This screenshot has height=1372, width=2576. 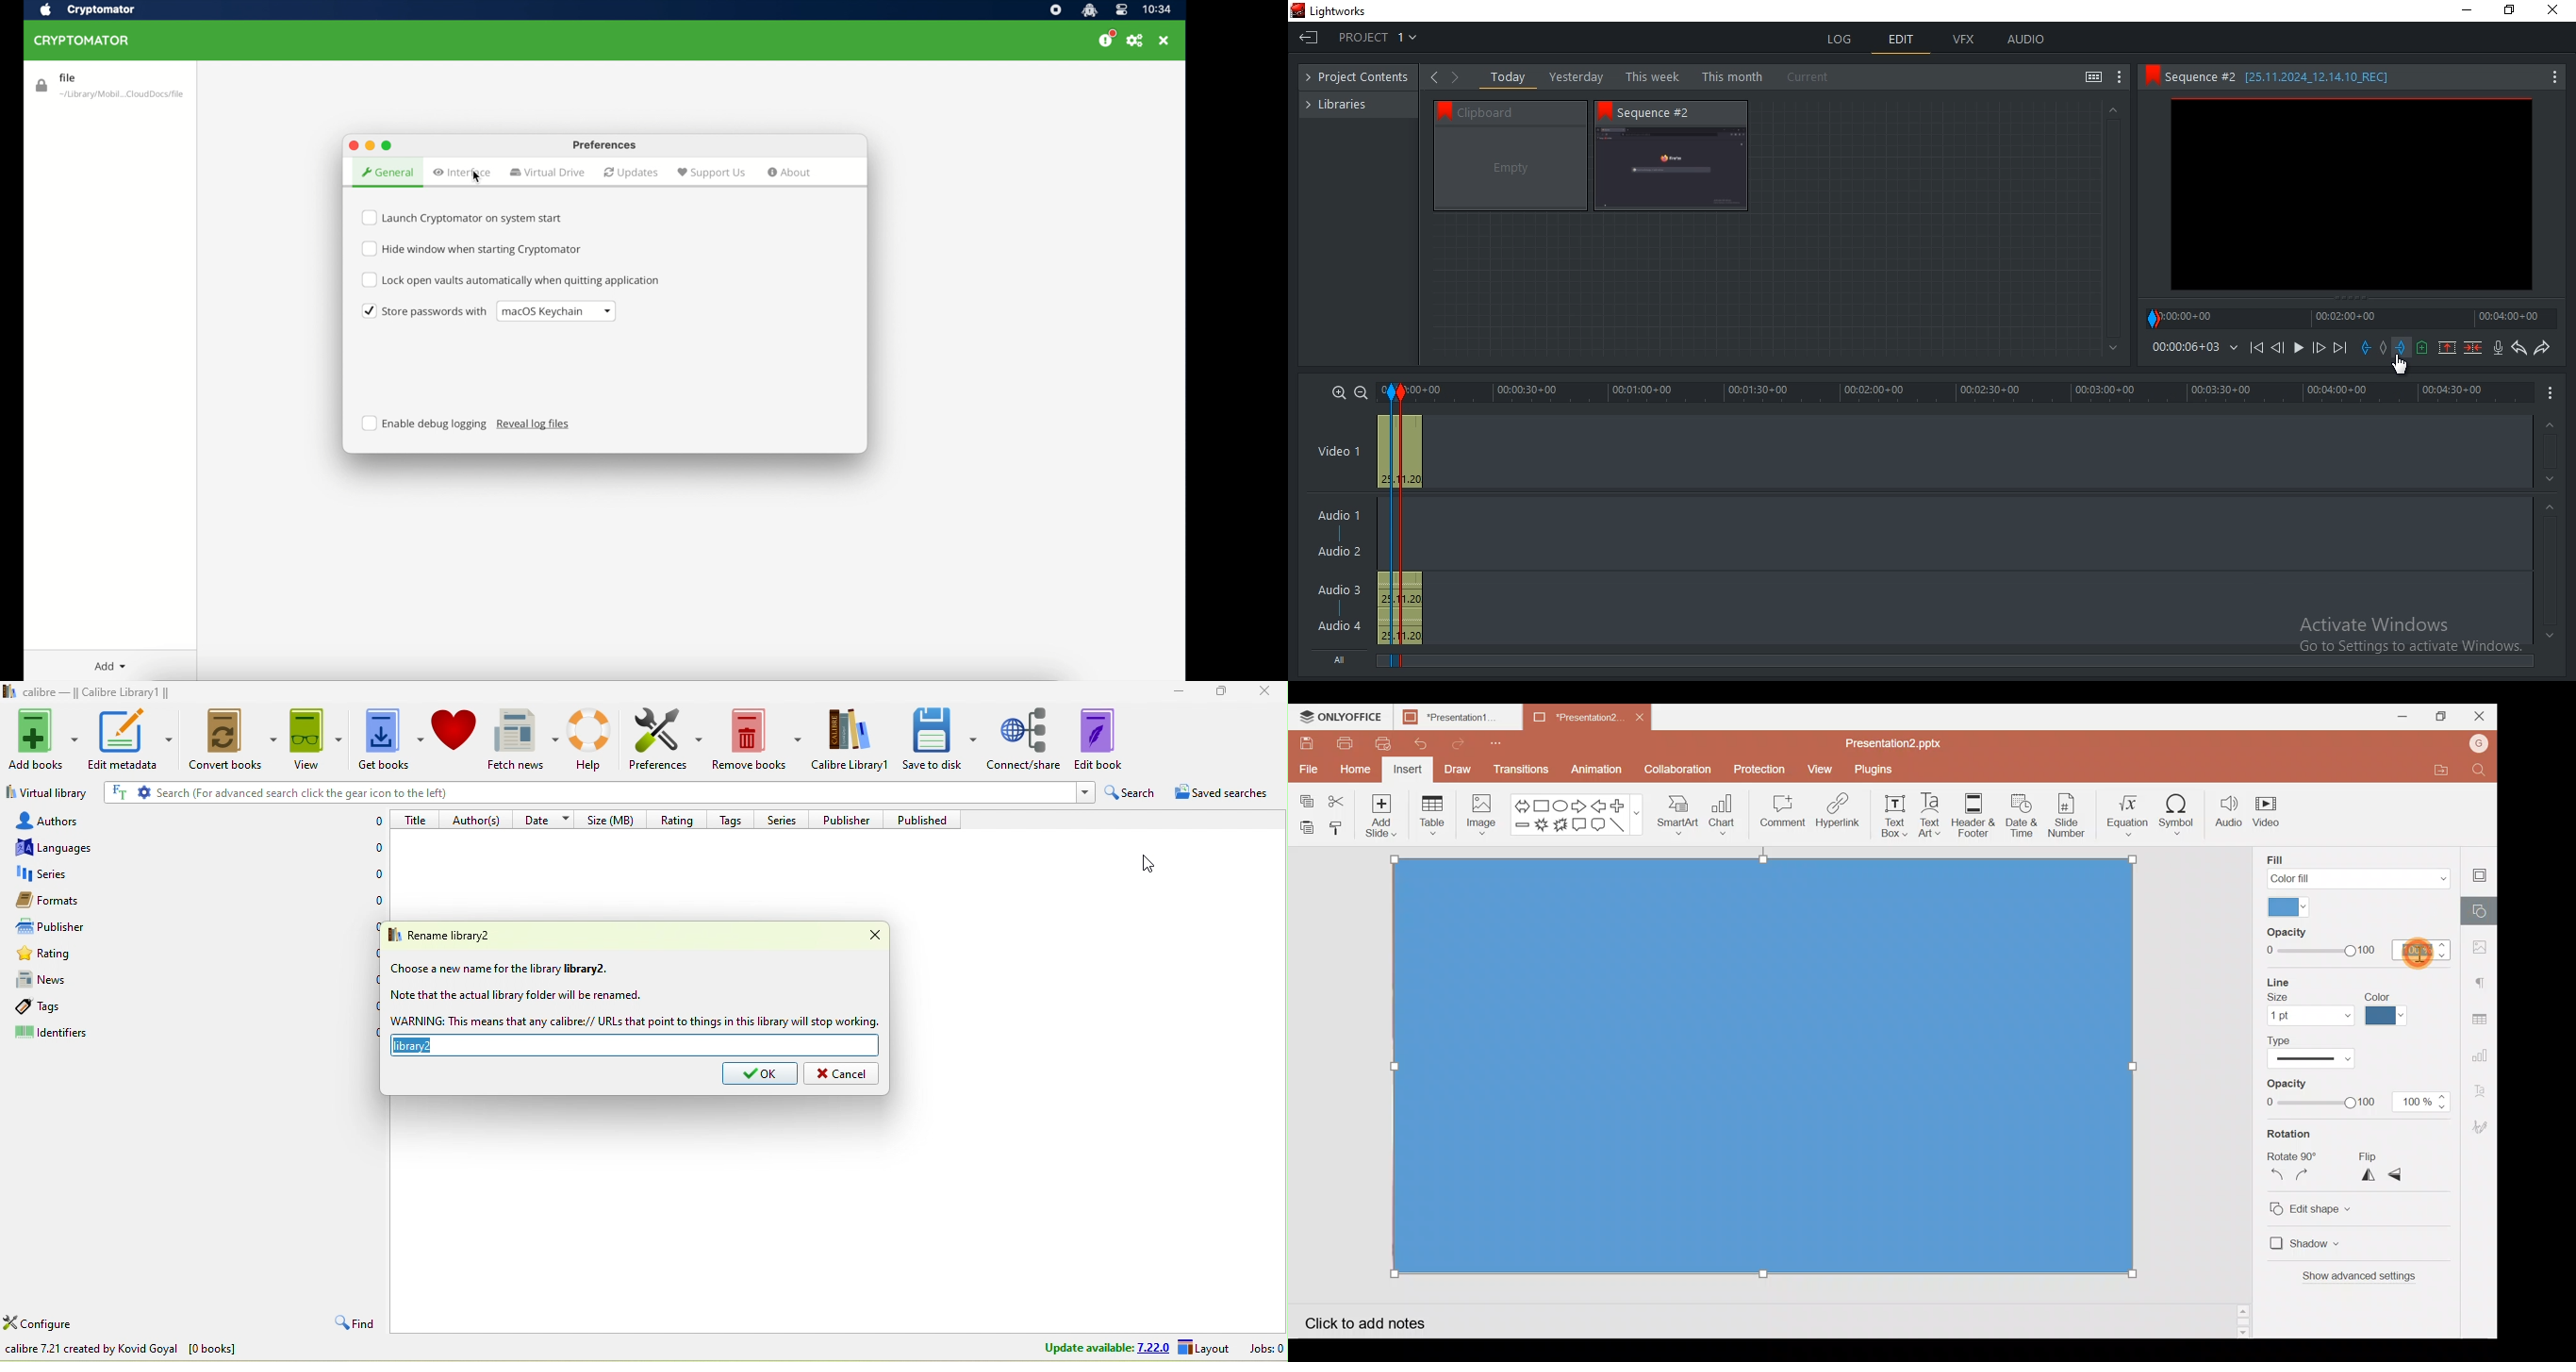 What do you see at coordinates (1338, 798) in the screenshot?
I see `Cut` at bounding box center [1338, 798].